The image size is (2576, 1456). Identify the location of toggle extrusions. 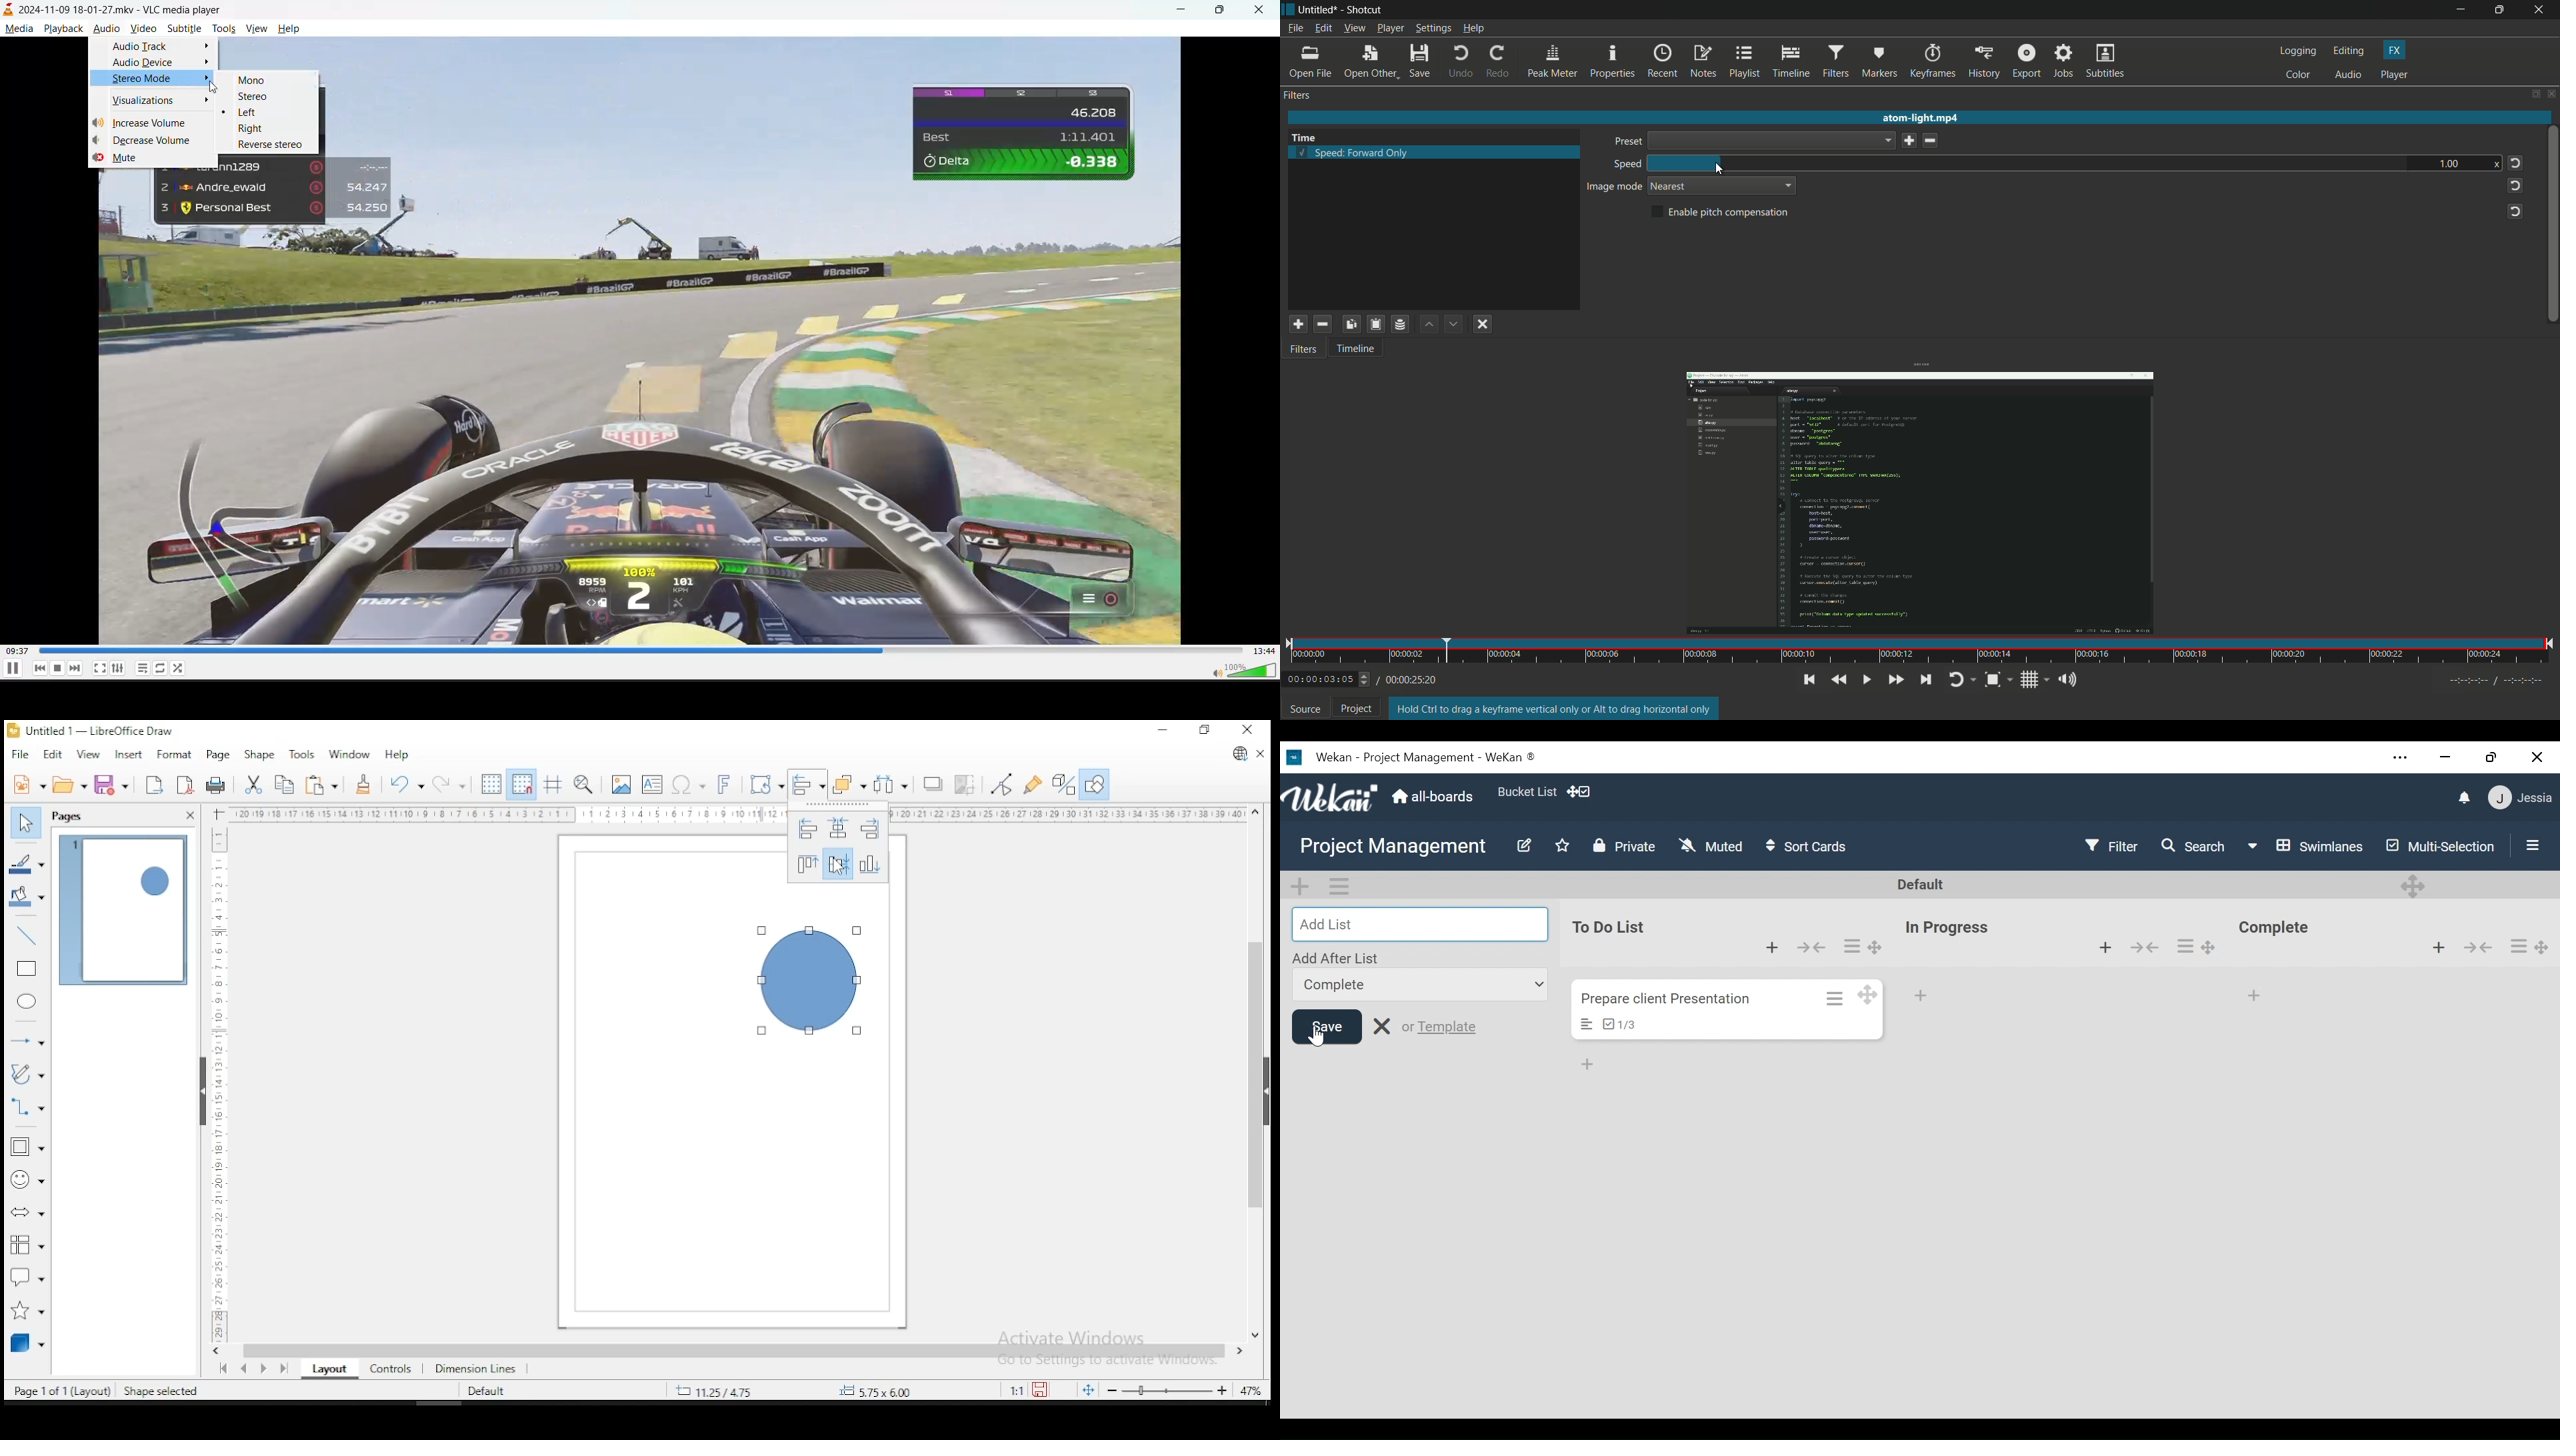
(1064, 786).